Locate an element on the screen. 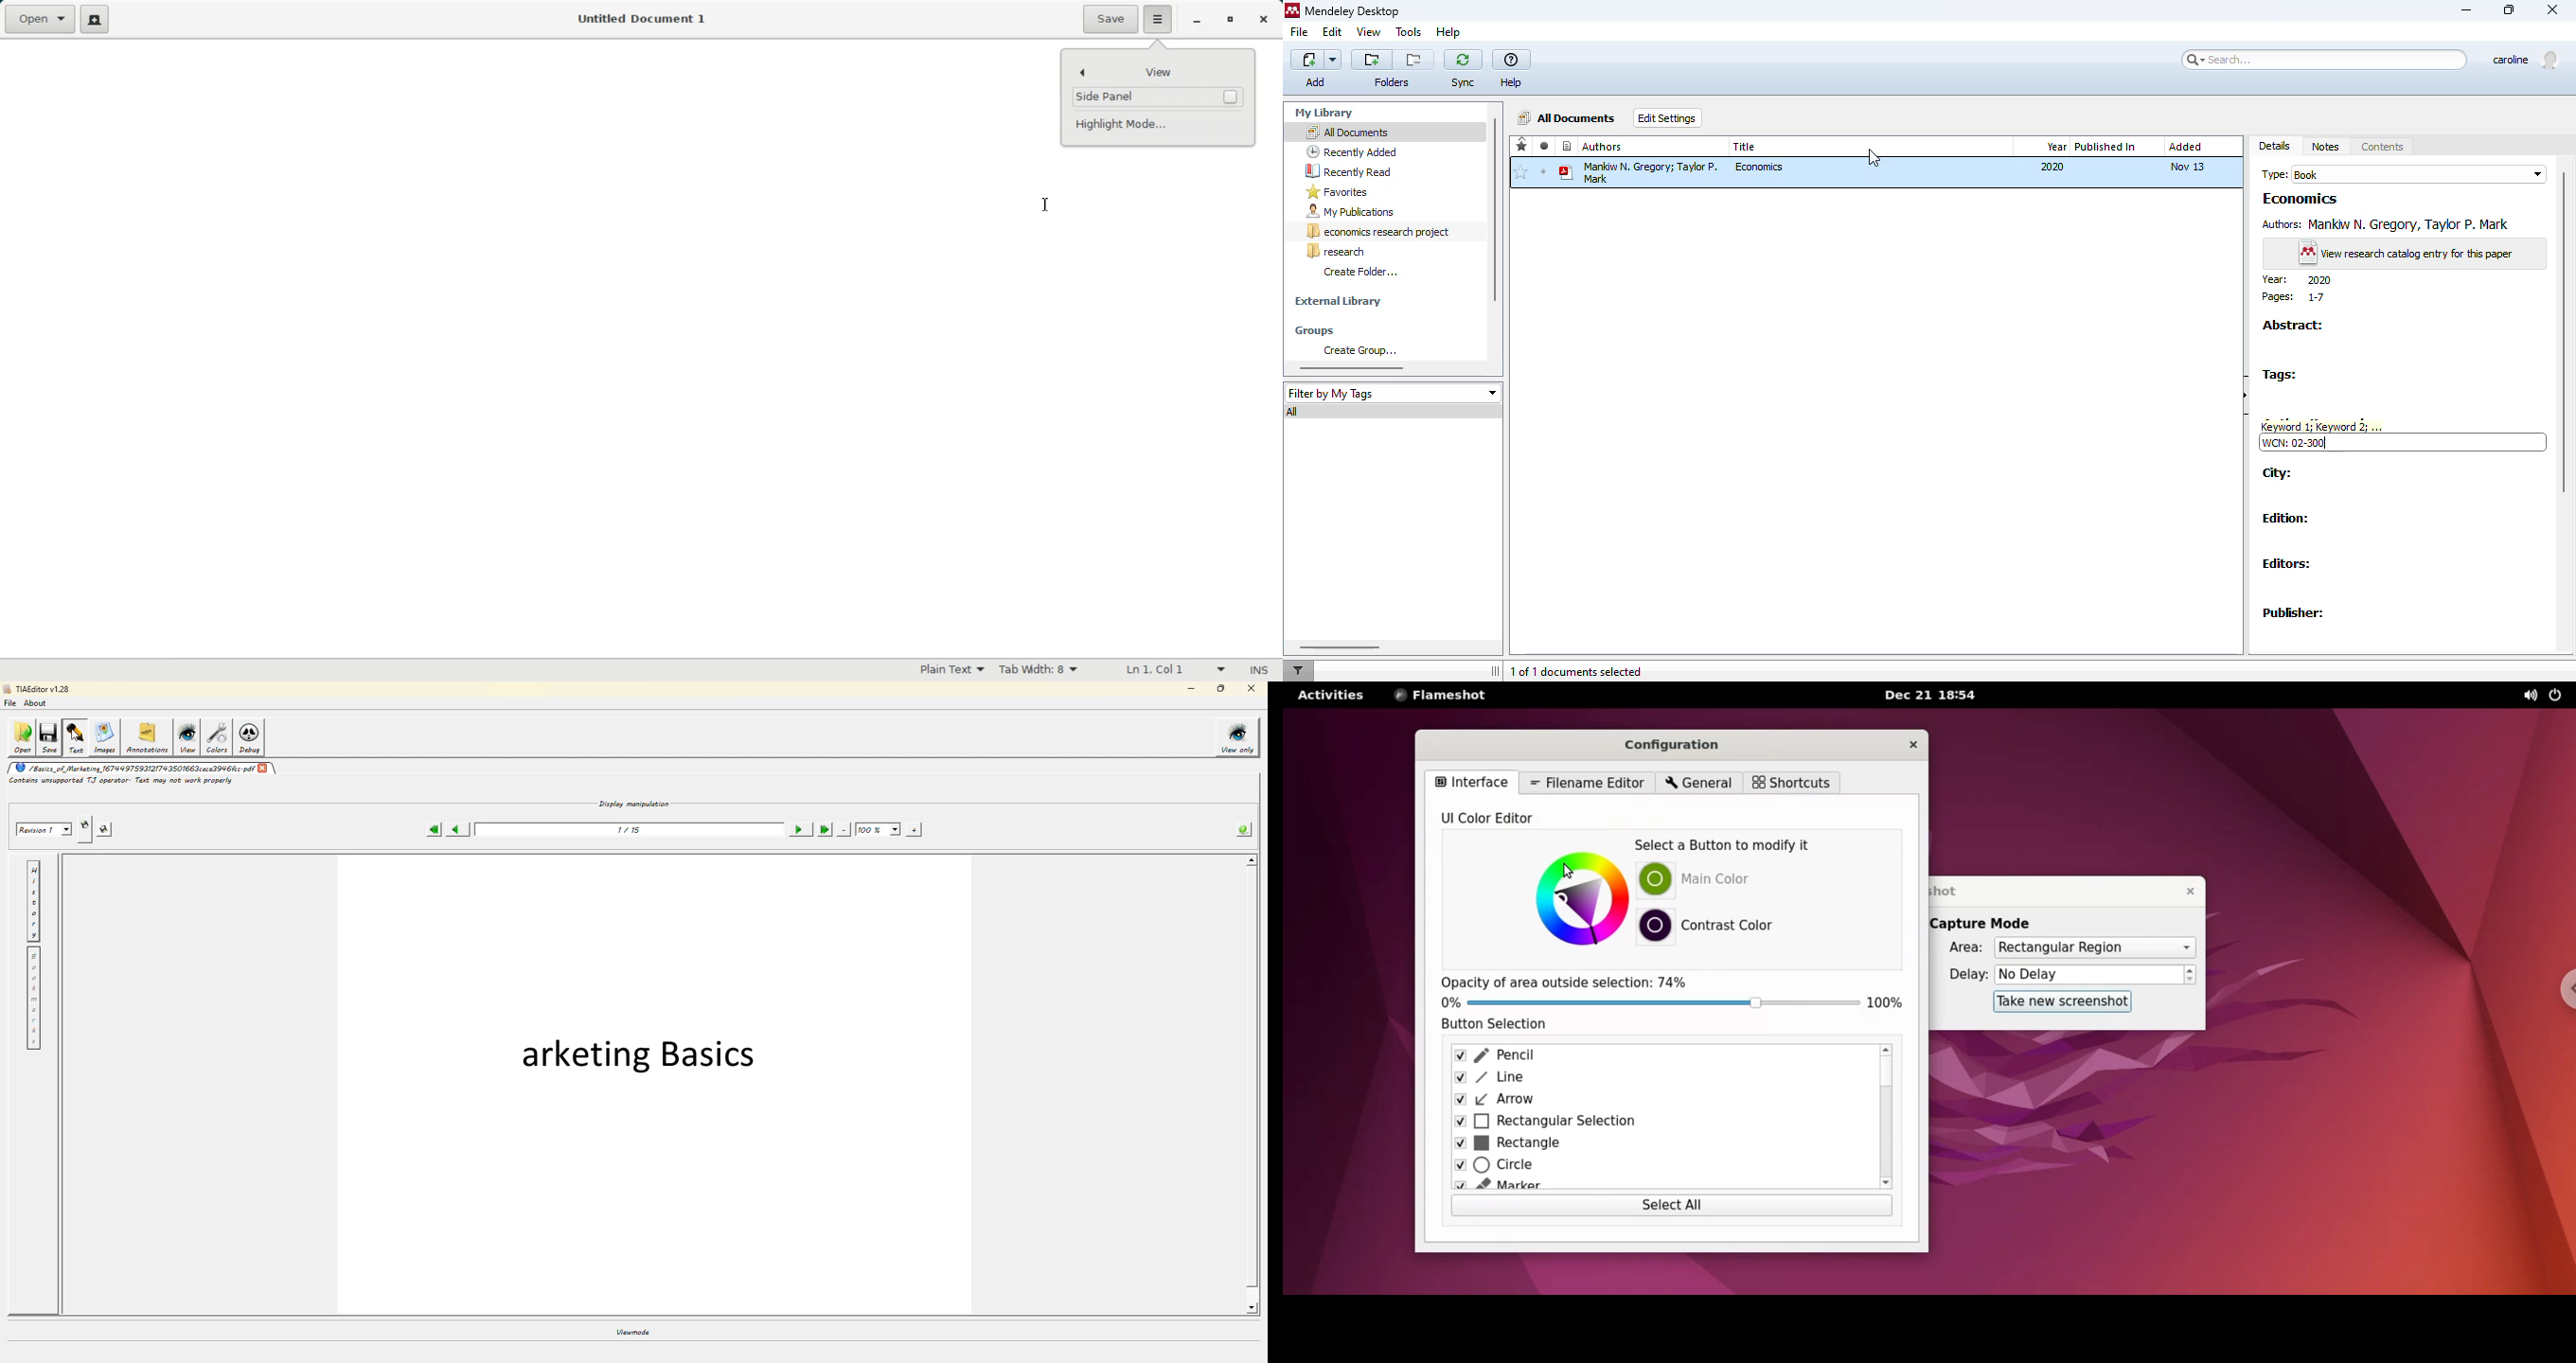 The image size is (2576, 1372). profile is located at coordinates (2529, 59).